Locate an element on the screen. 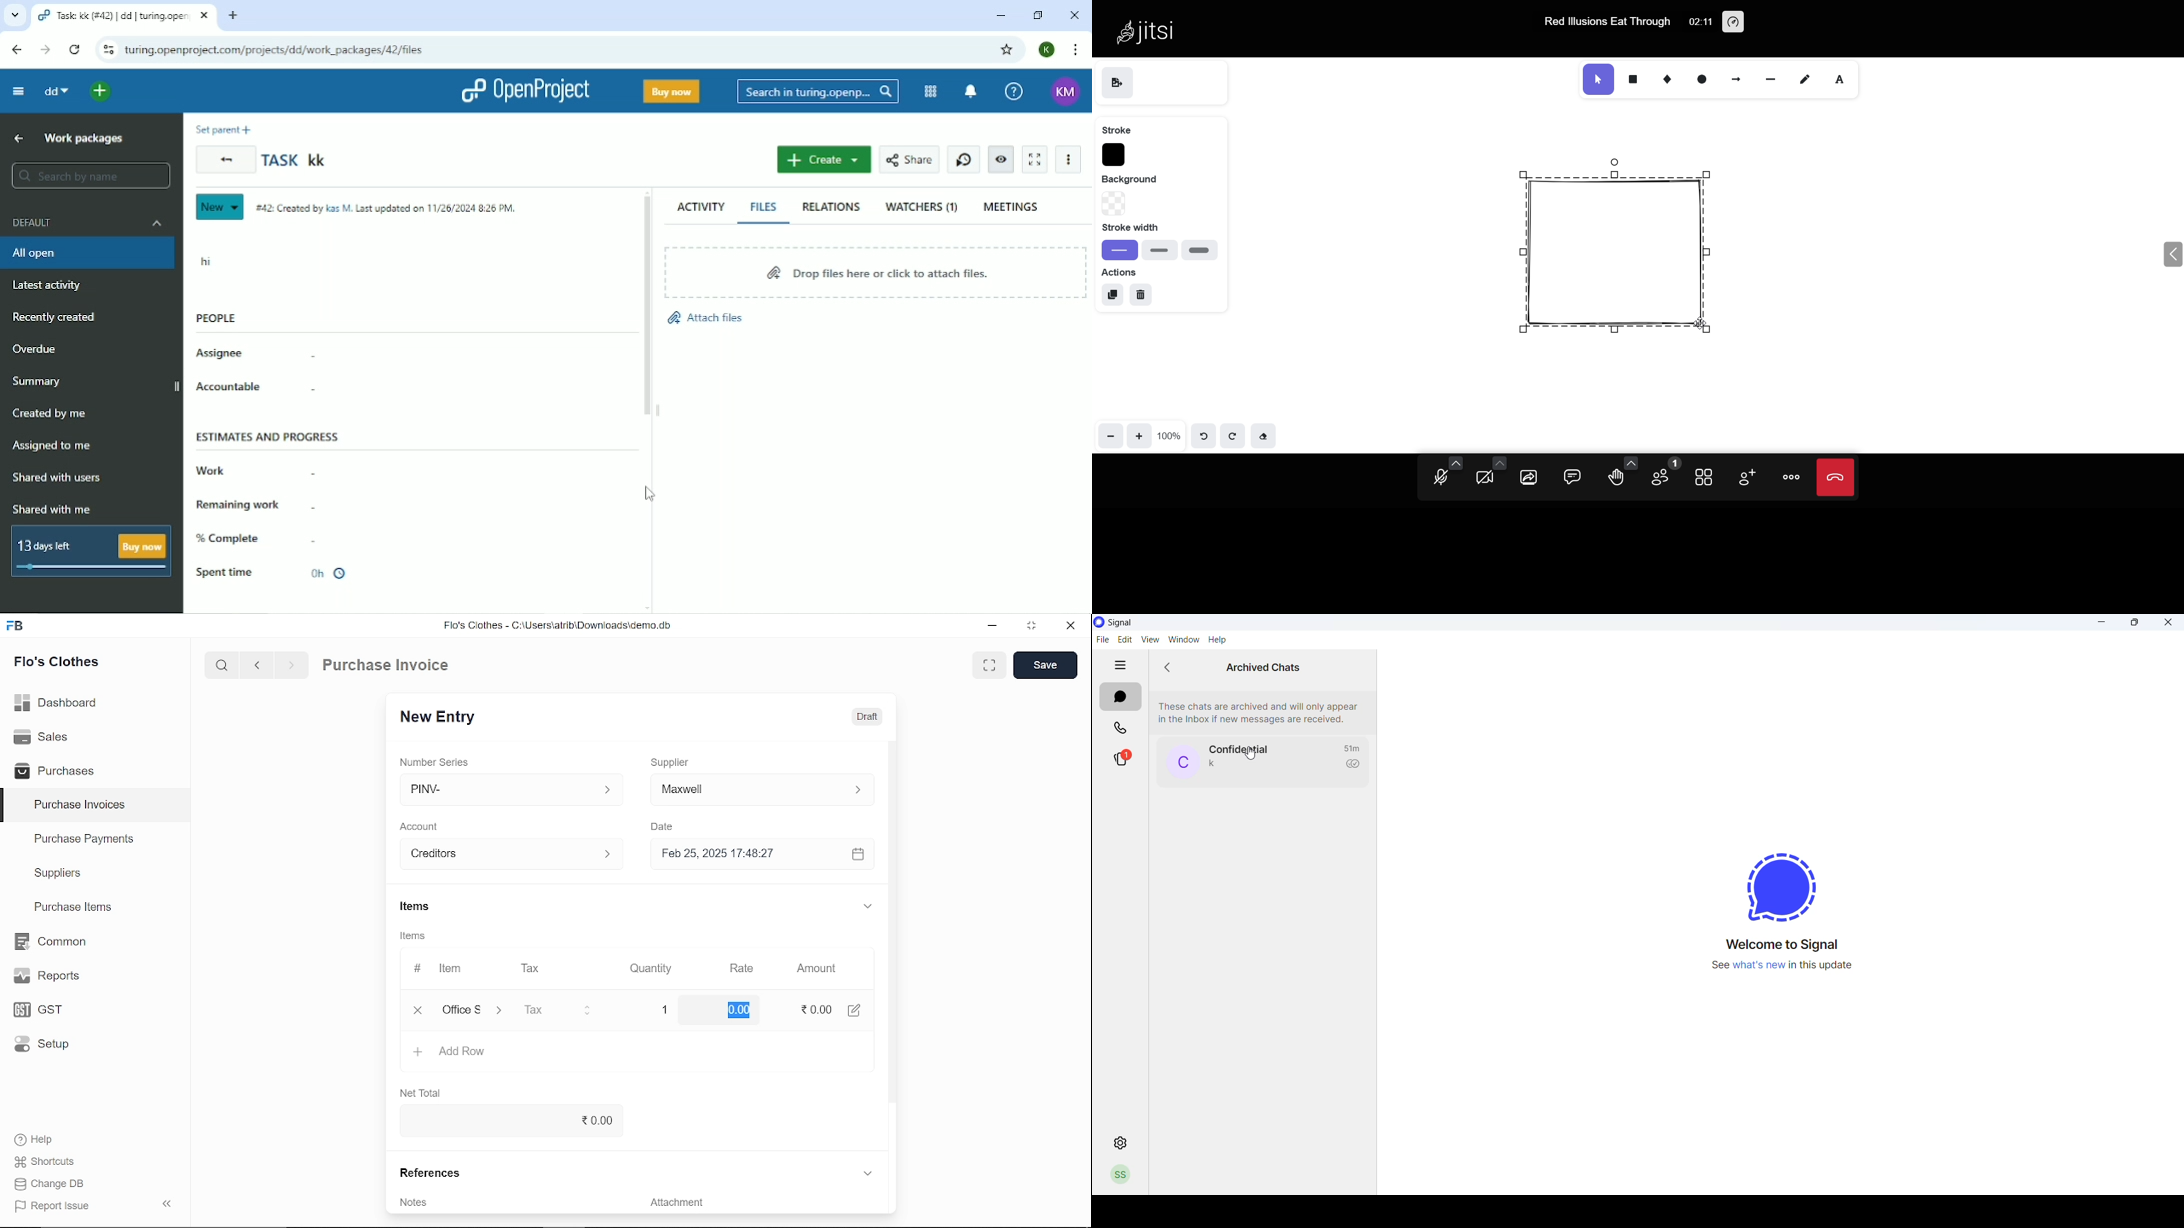 This screenshot has height=1232, width=2184. Purchase ltems is located at coordinates (71, 908).